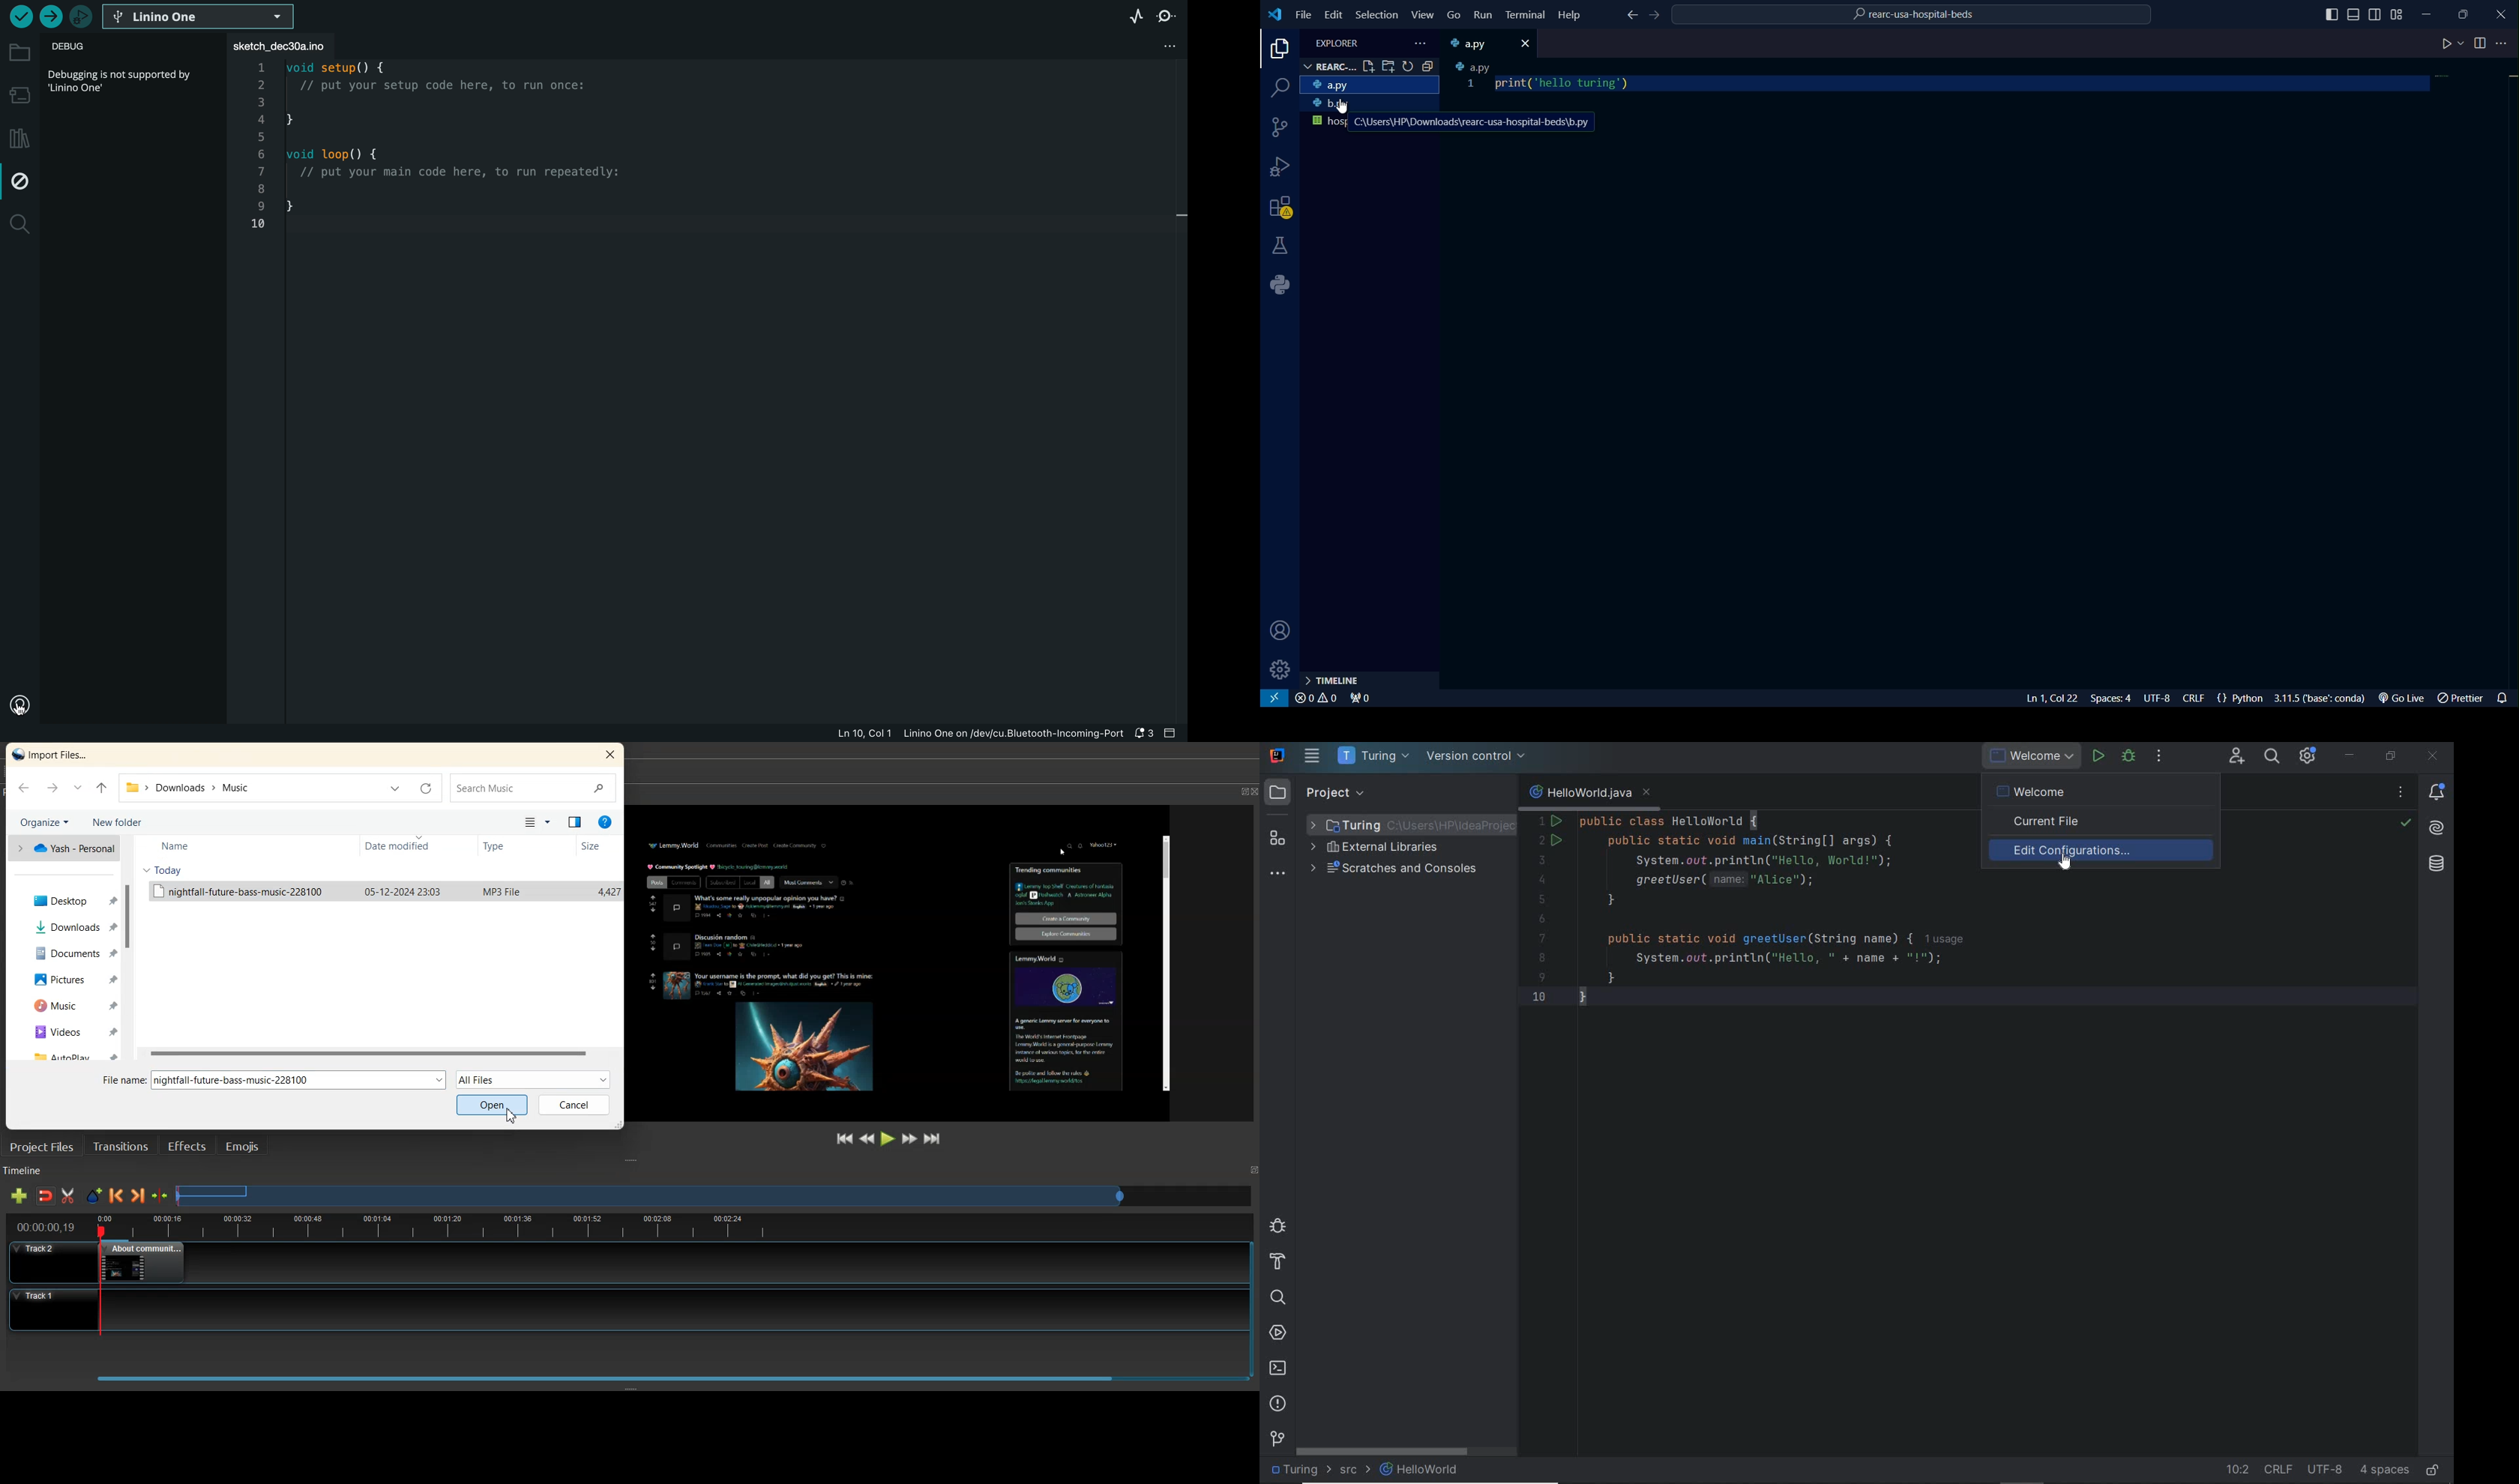 The width and height of the screenshot is (2520, 1484). I want to click on 3.11.5('base':conda), so click(2320, 698).